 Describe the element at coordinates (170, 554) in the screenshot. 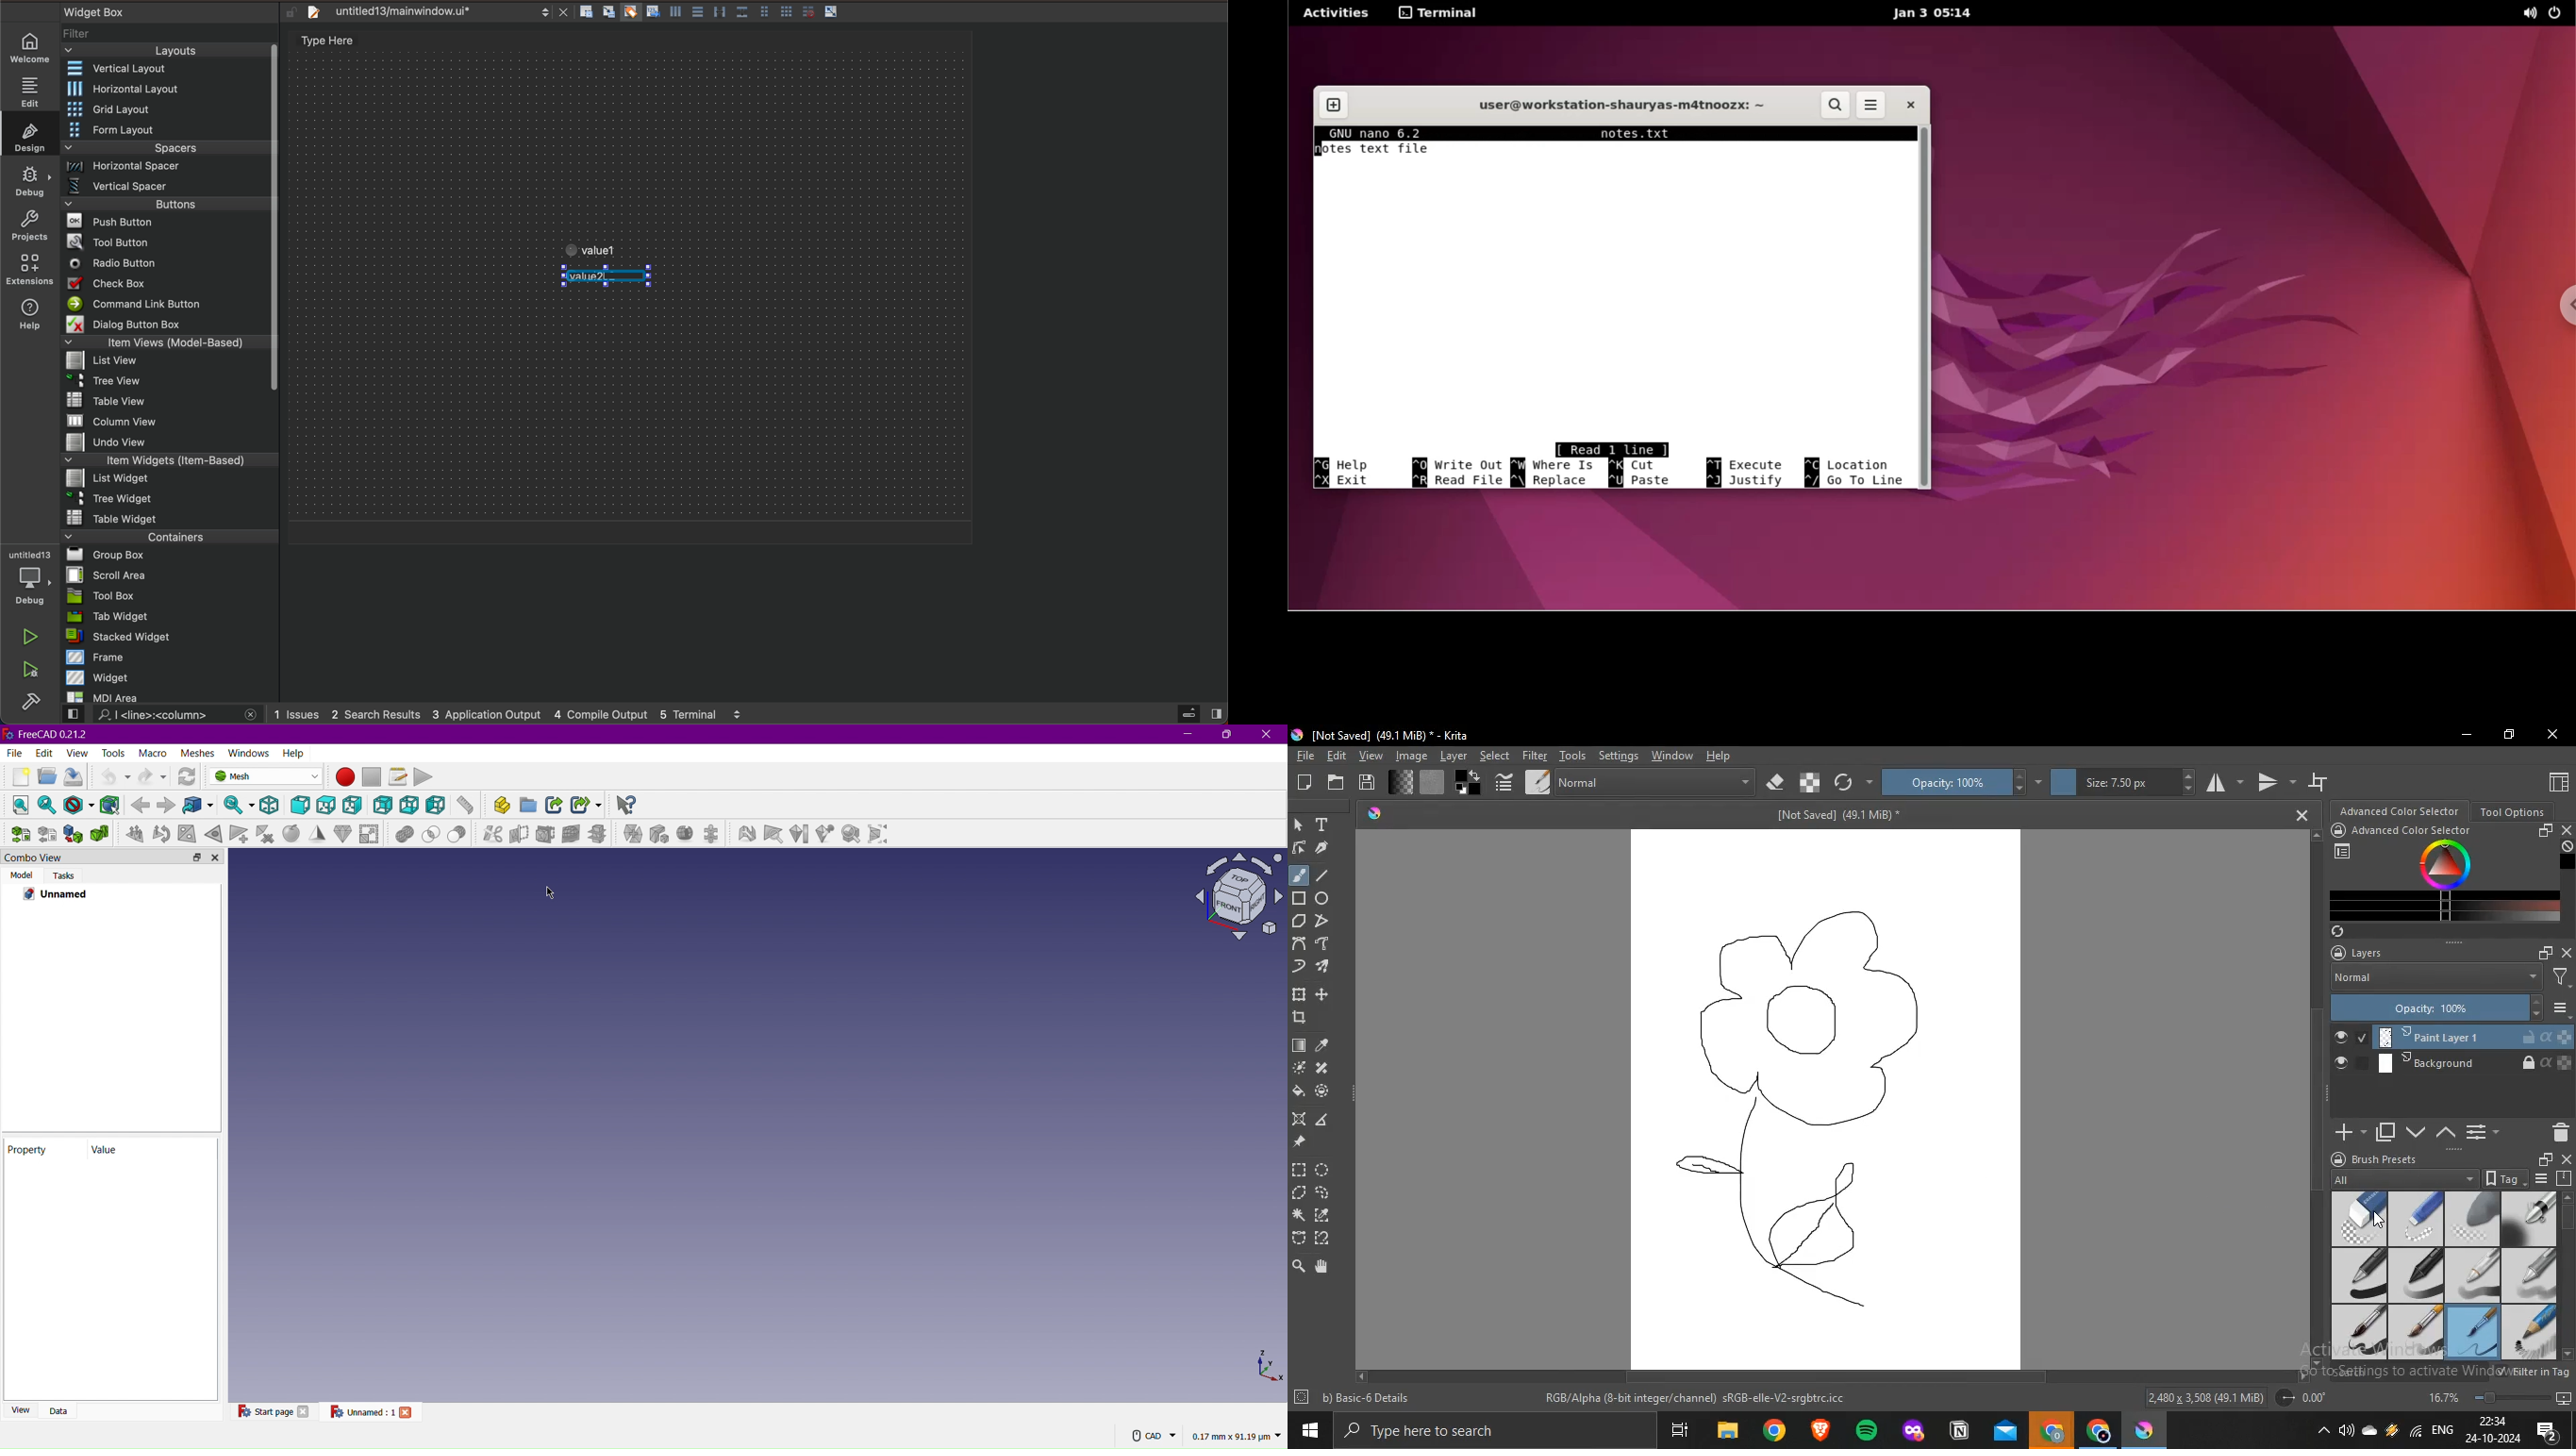

I see `group box` at that location.